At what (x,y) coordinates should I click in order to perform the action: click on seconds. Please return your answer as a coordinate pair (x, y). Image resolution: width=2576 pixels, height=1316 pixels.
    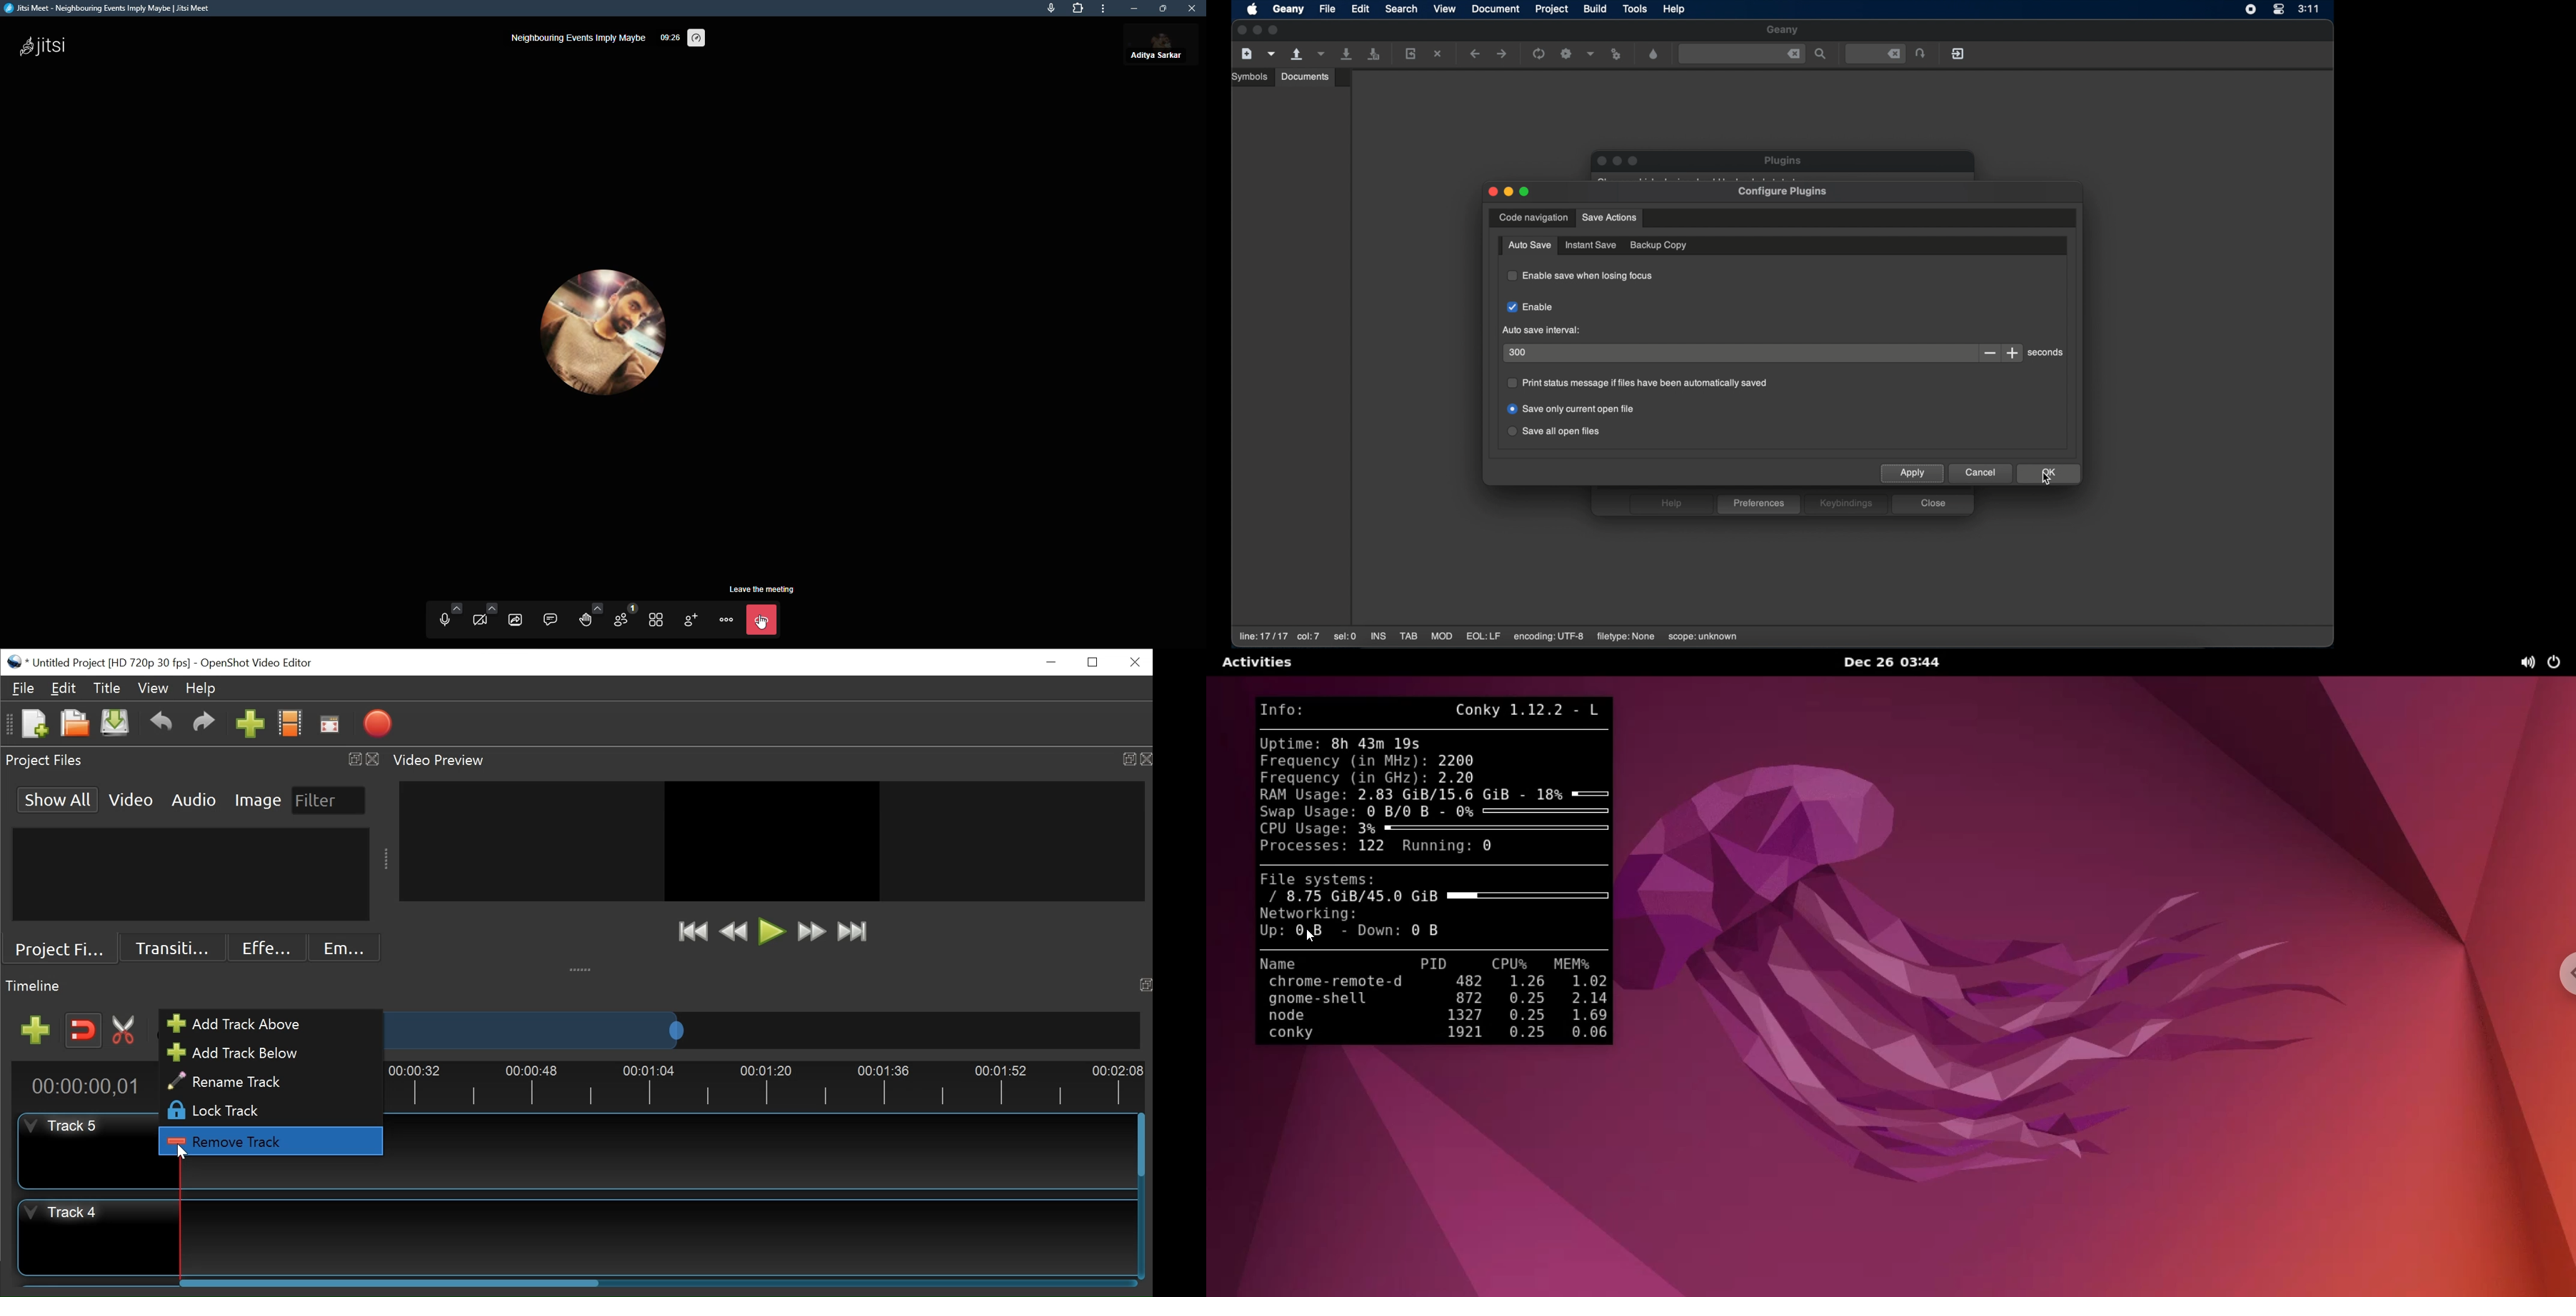
    Looking at the image, I should click on (2048, 352).